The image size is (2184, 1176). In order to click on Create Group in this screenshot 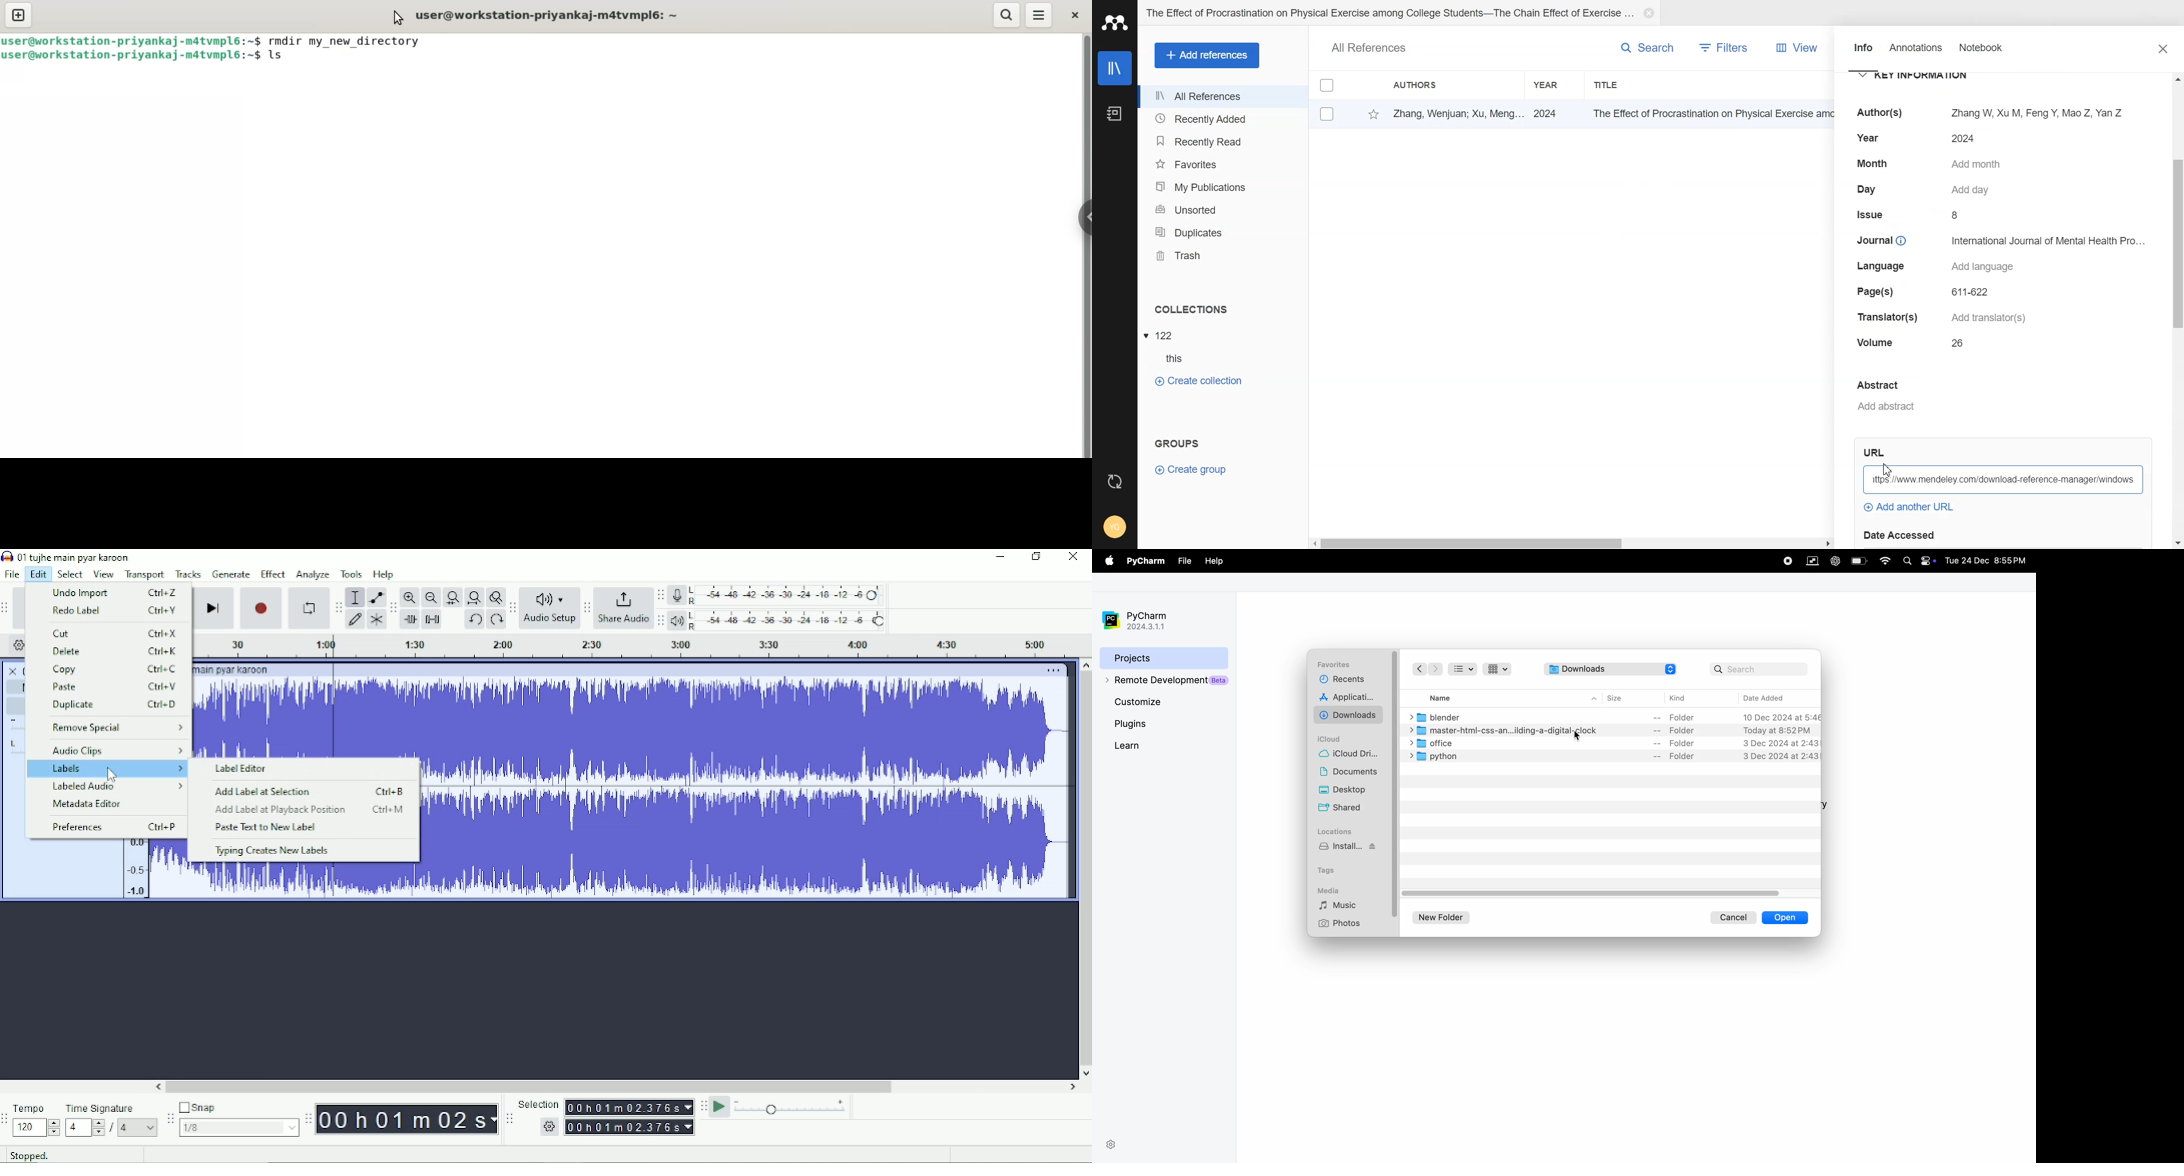, I will do `click(1199, 470)`.